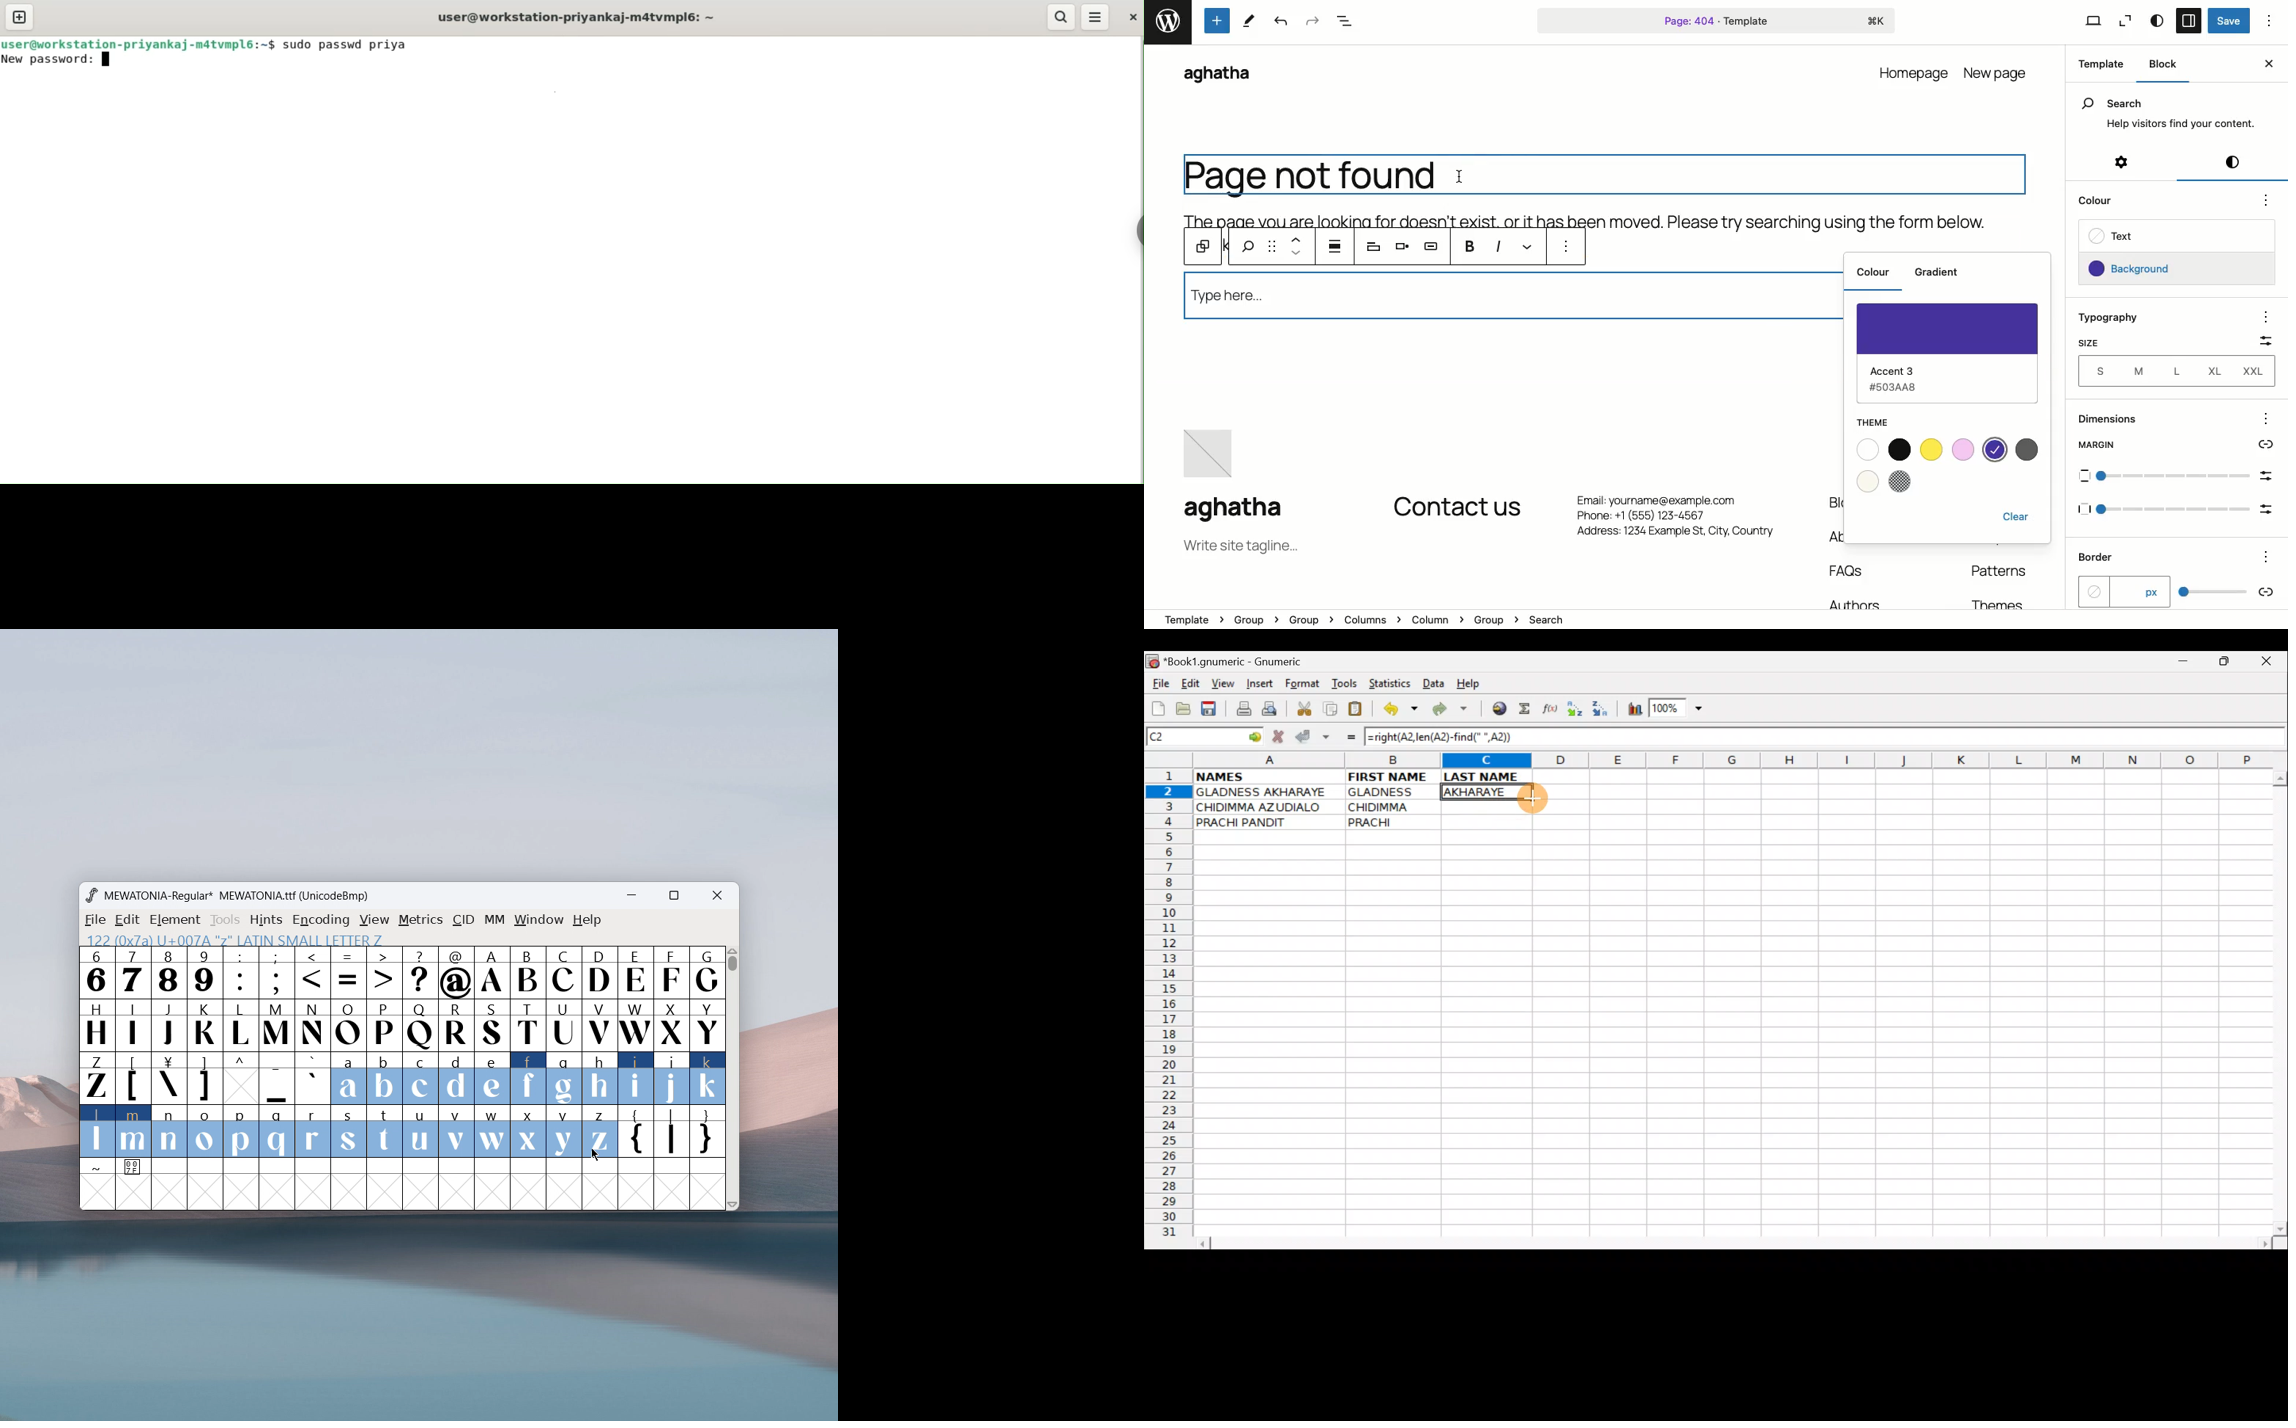  I want to click on c, so click(421, 1079).